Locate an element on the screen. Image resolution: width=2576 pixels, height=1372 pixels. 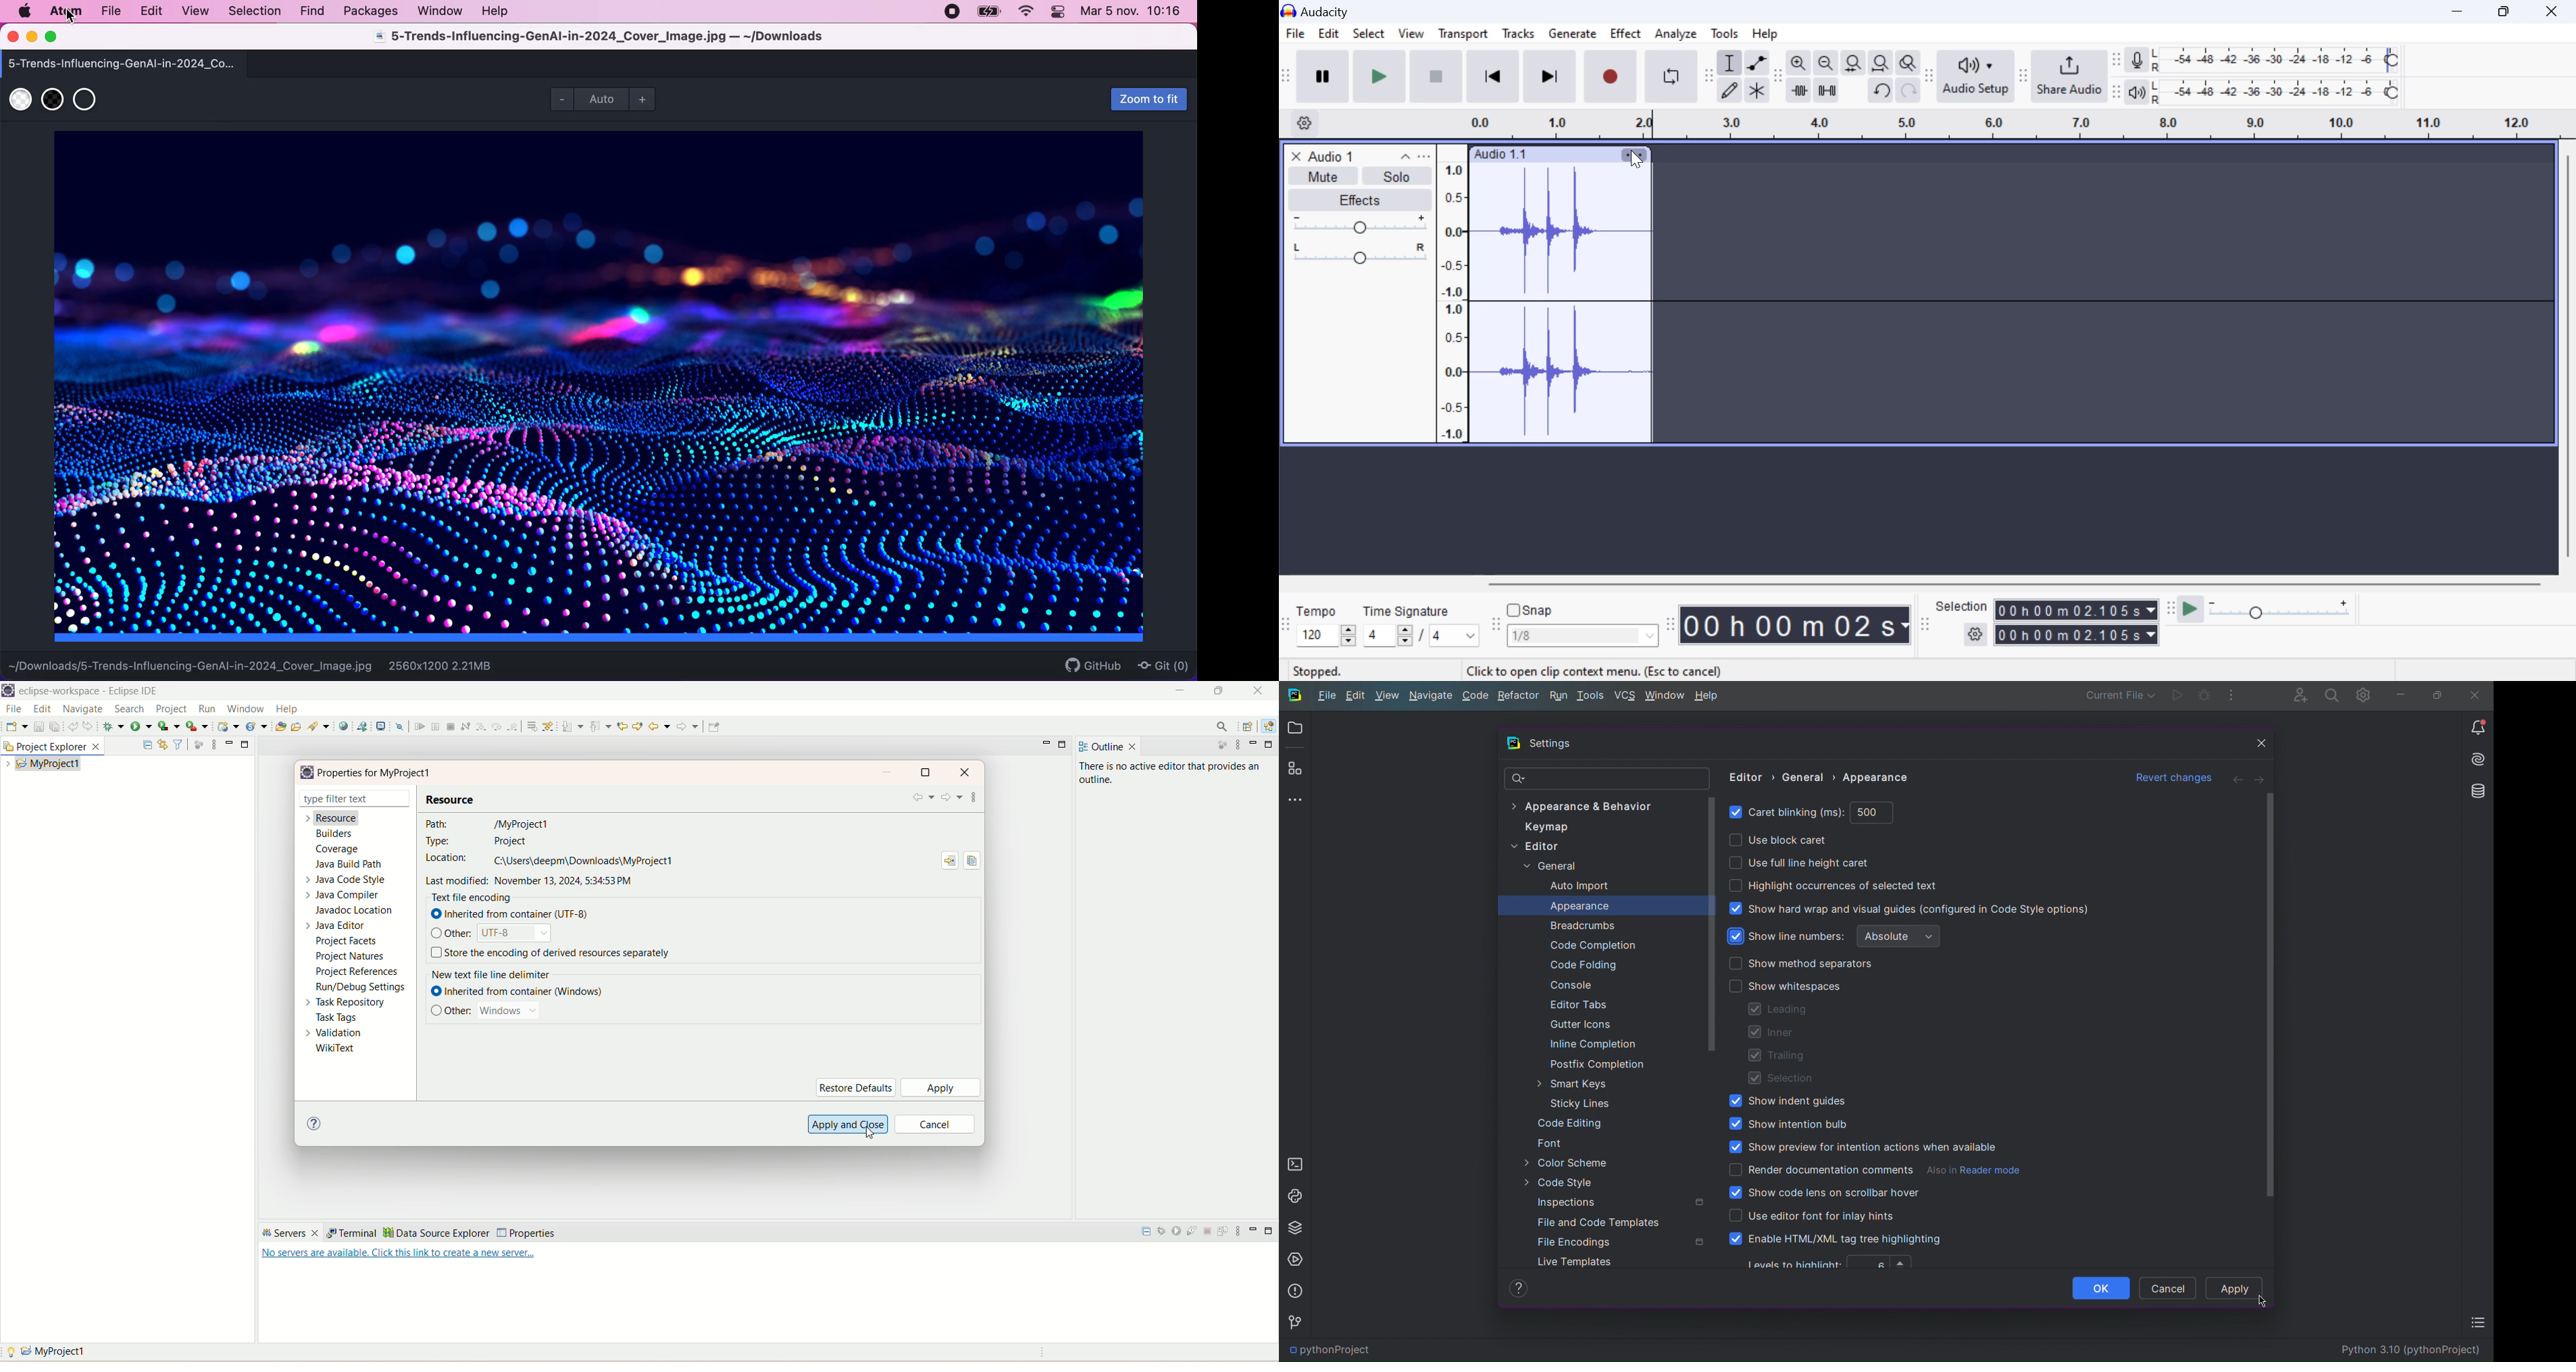
Audio Clip is located at coordinates (1559, 303).